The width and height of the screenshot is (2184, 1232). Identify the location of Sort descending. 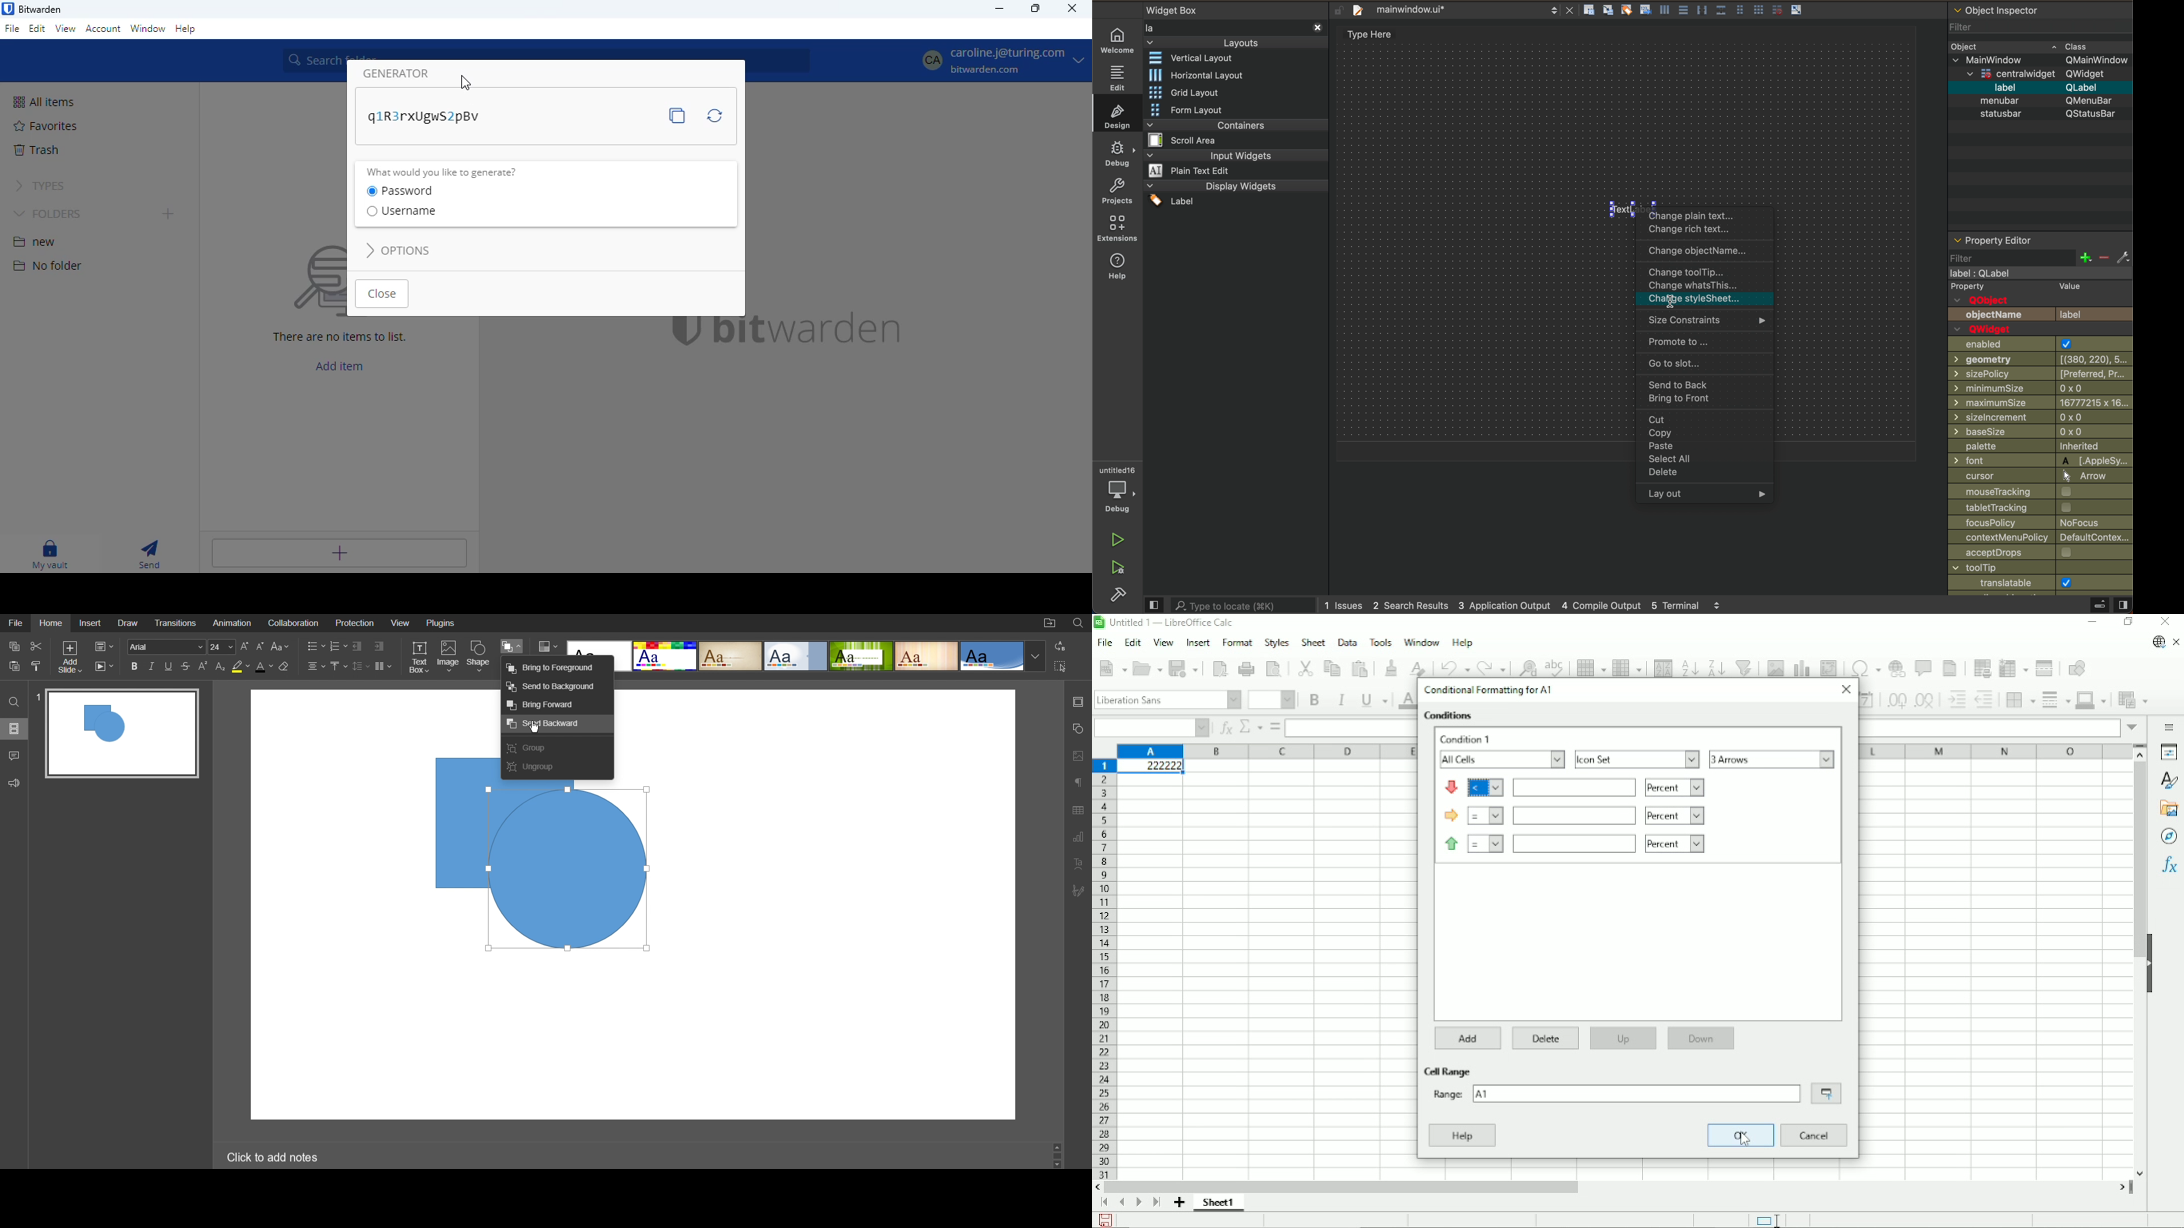
(1716, 665).